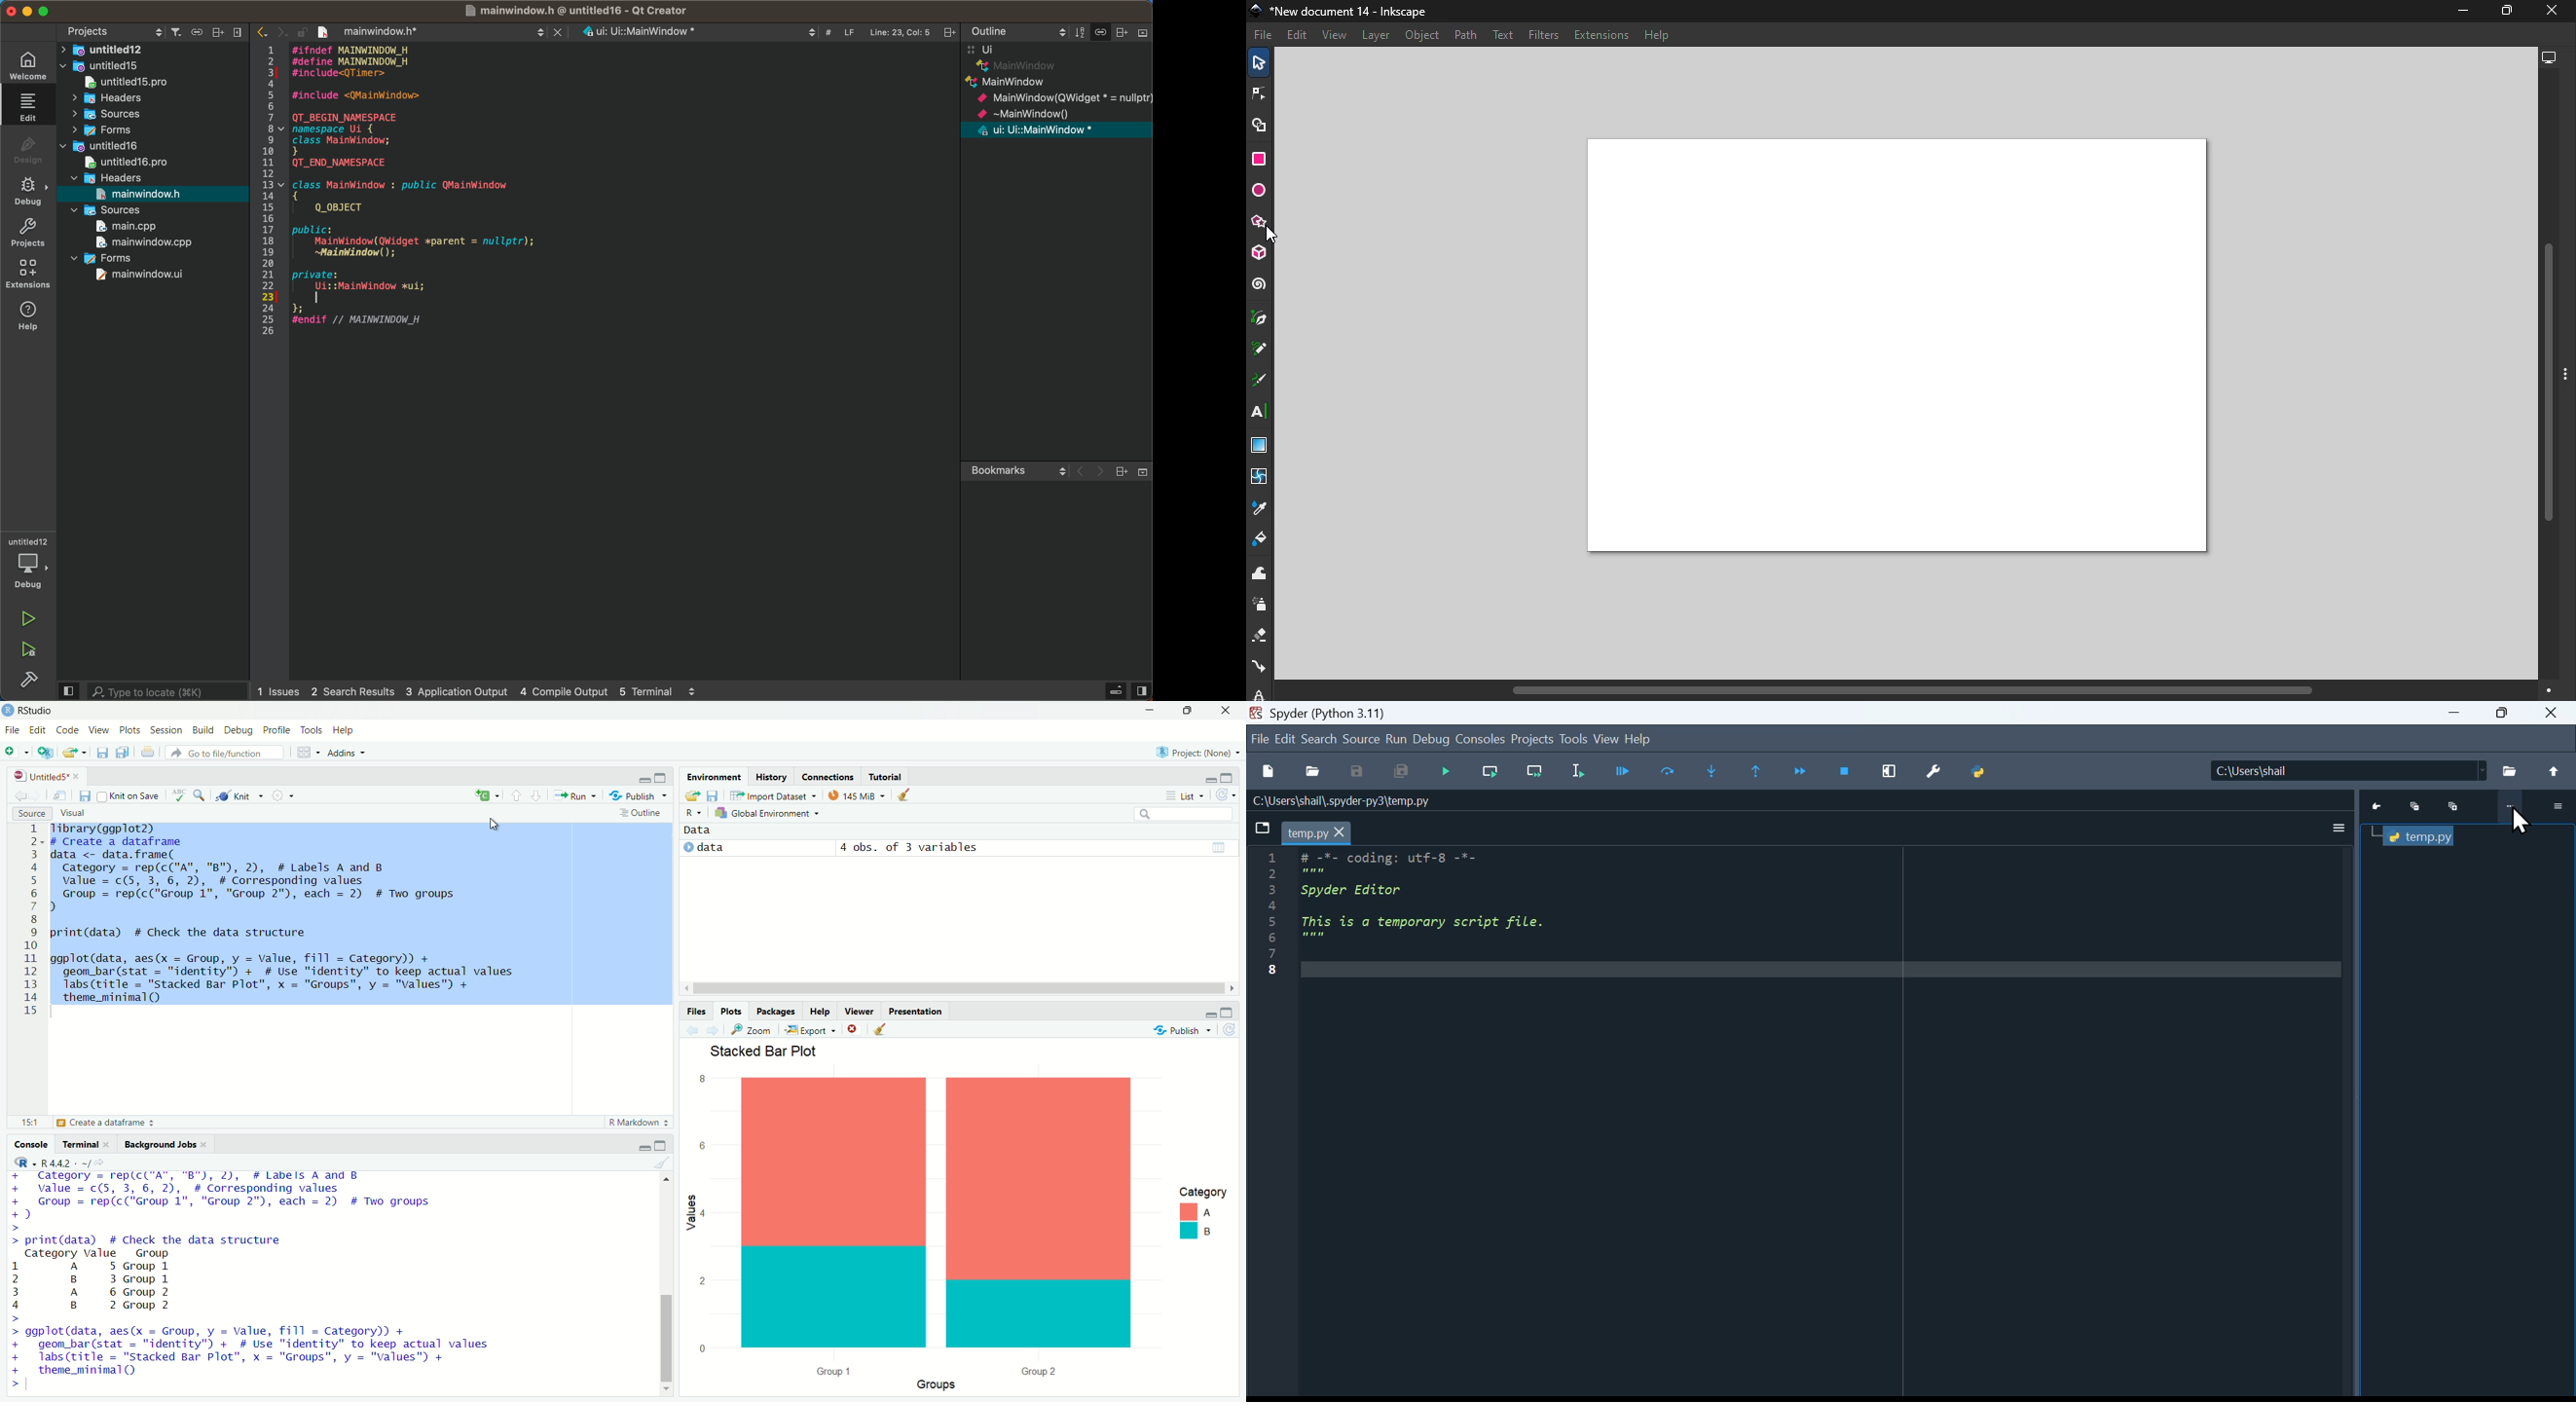 Image resolution: width=2576 pixels, height=1428 pixels. I want to click on Execute until function or method return, so click(1757, 772).